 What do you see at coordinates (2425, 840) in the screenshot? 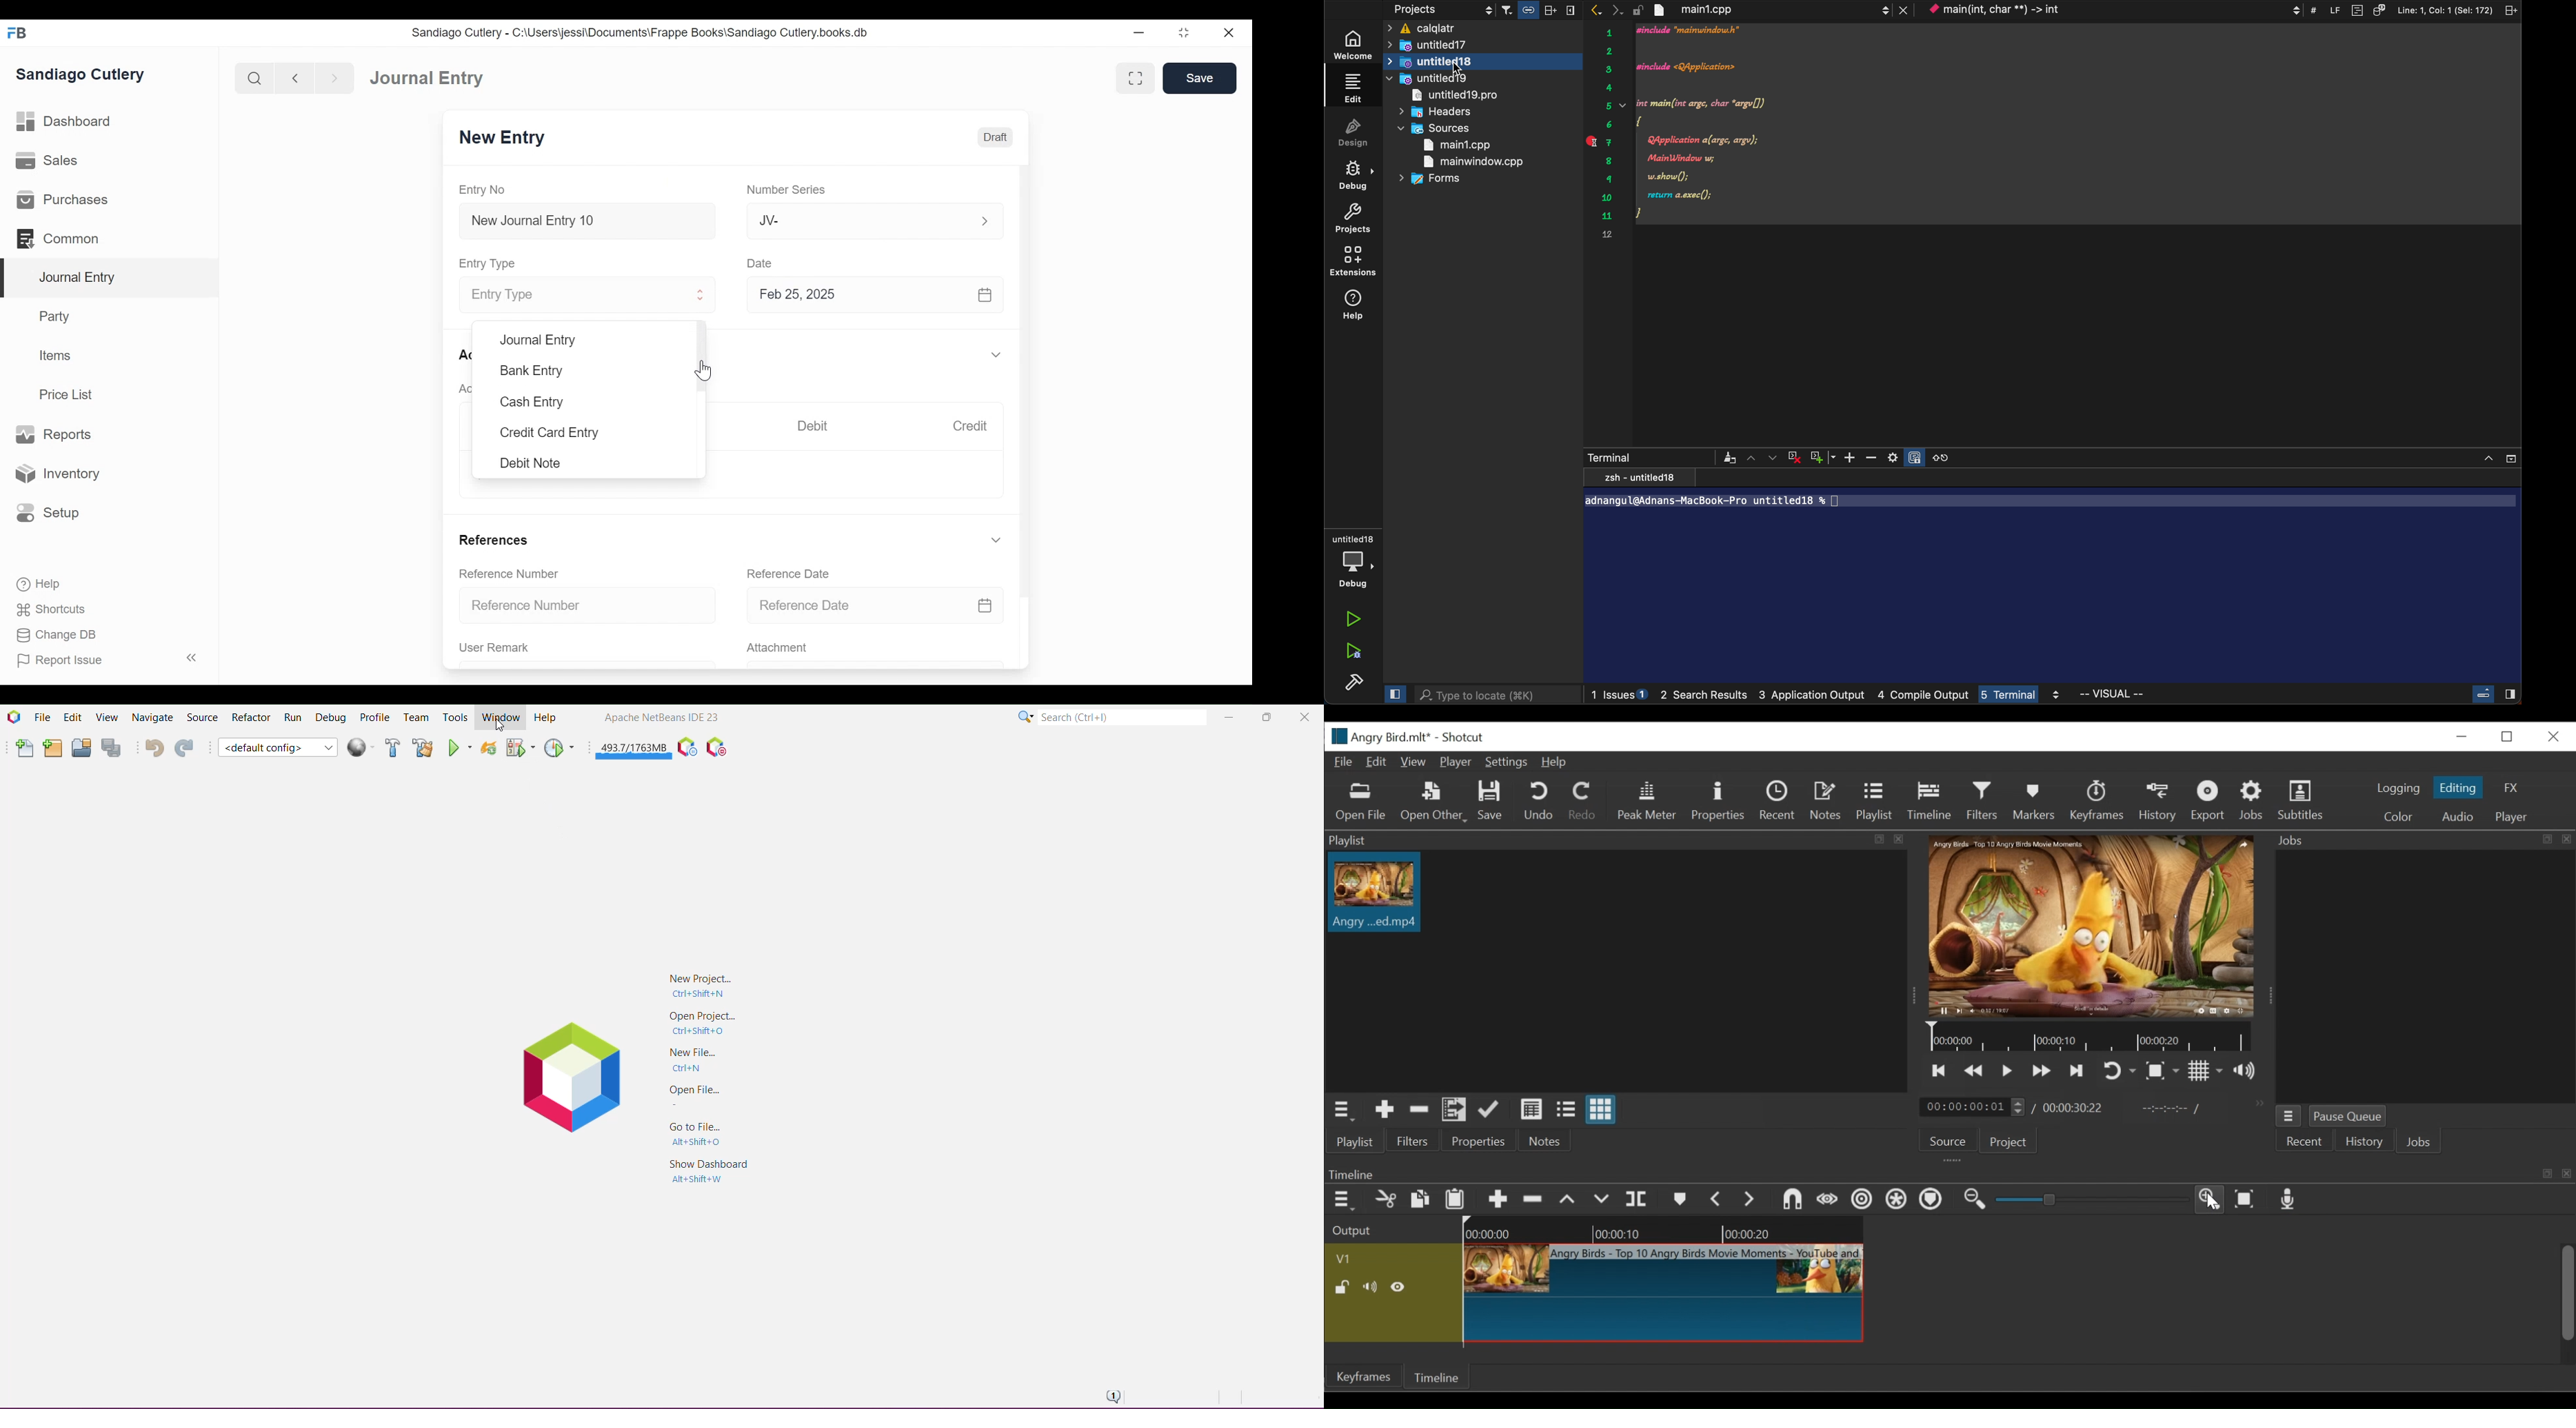
I see `Jobs Panel` at bounding box center [2425, 840].